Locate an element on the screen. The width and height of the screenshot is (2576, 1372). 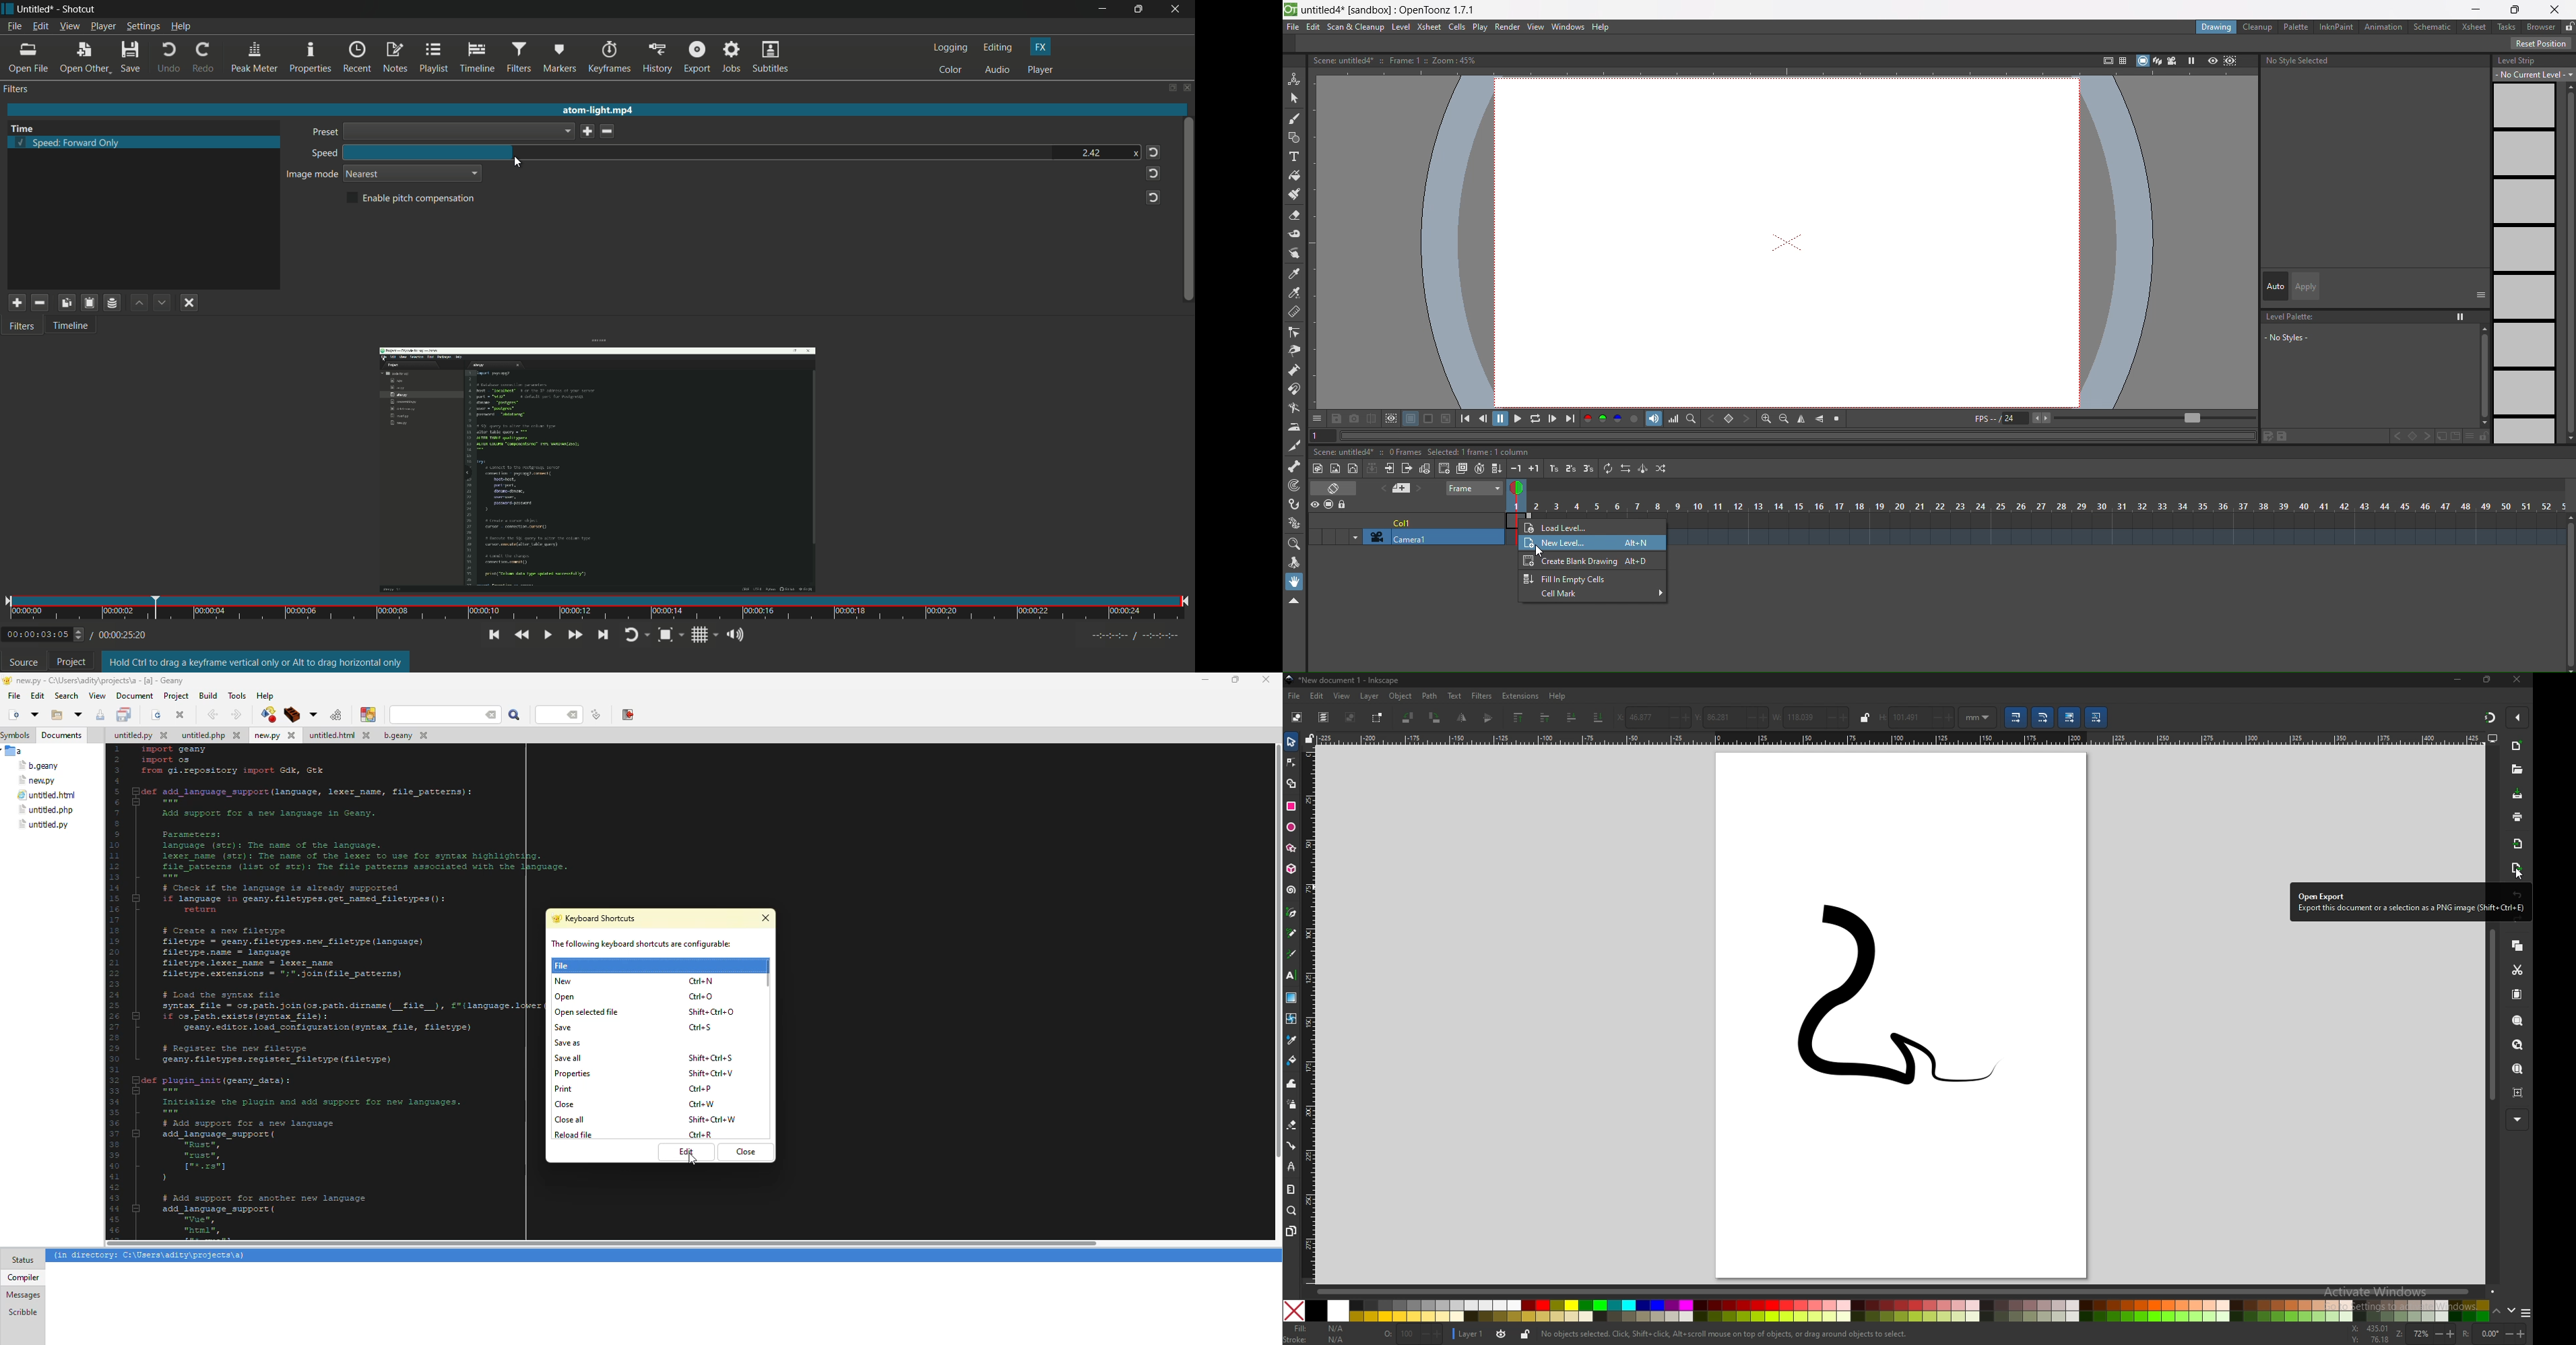
down is located at coordinates (2511, 1310).